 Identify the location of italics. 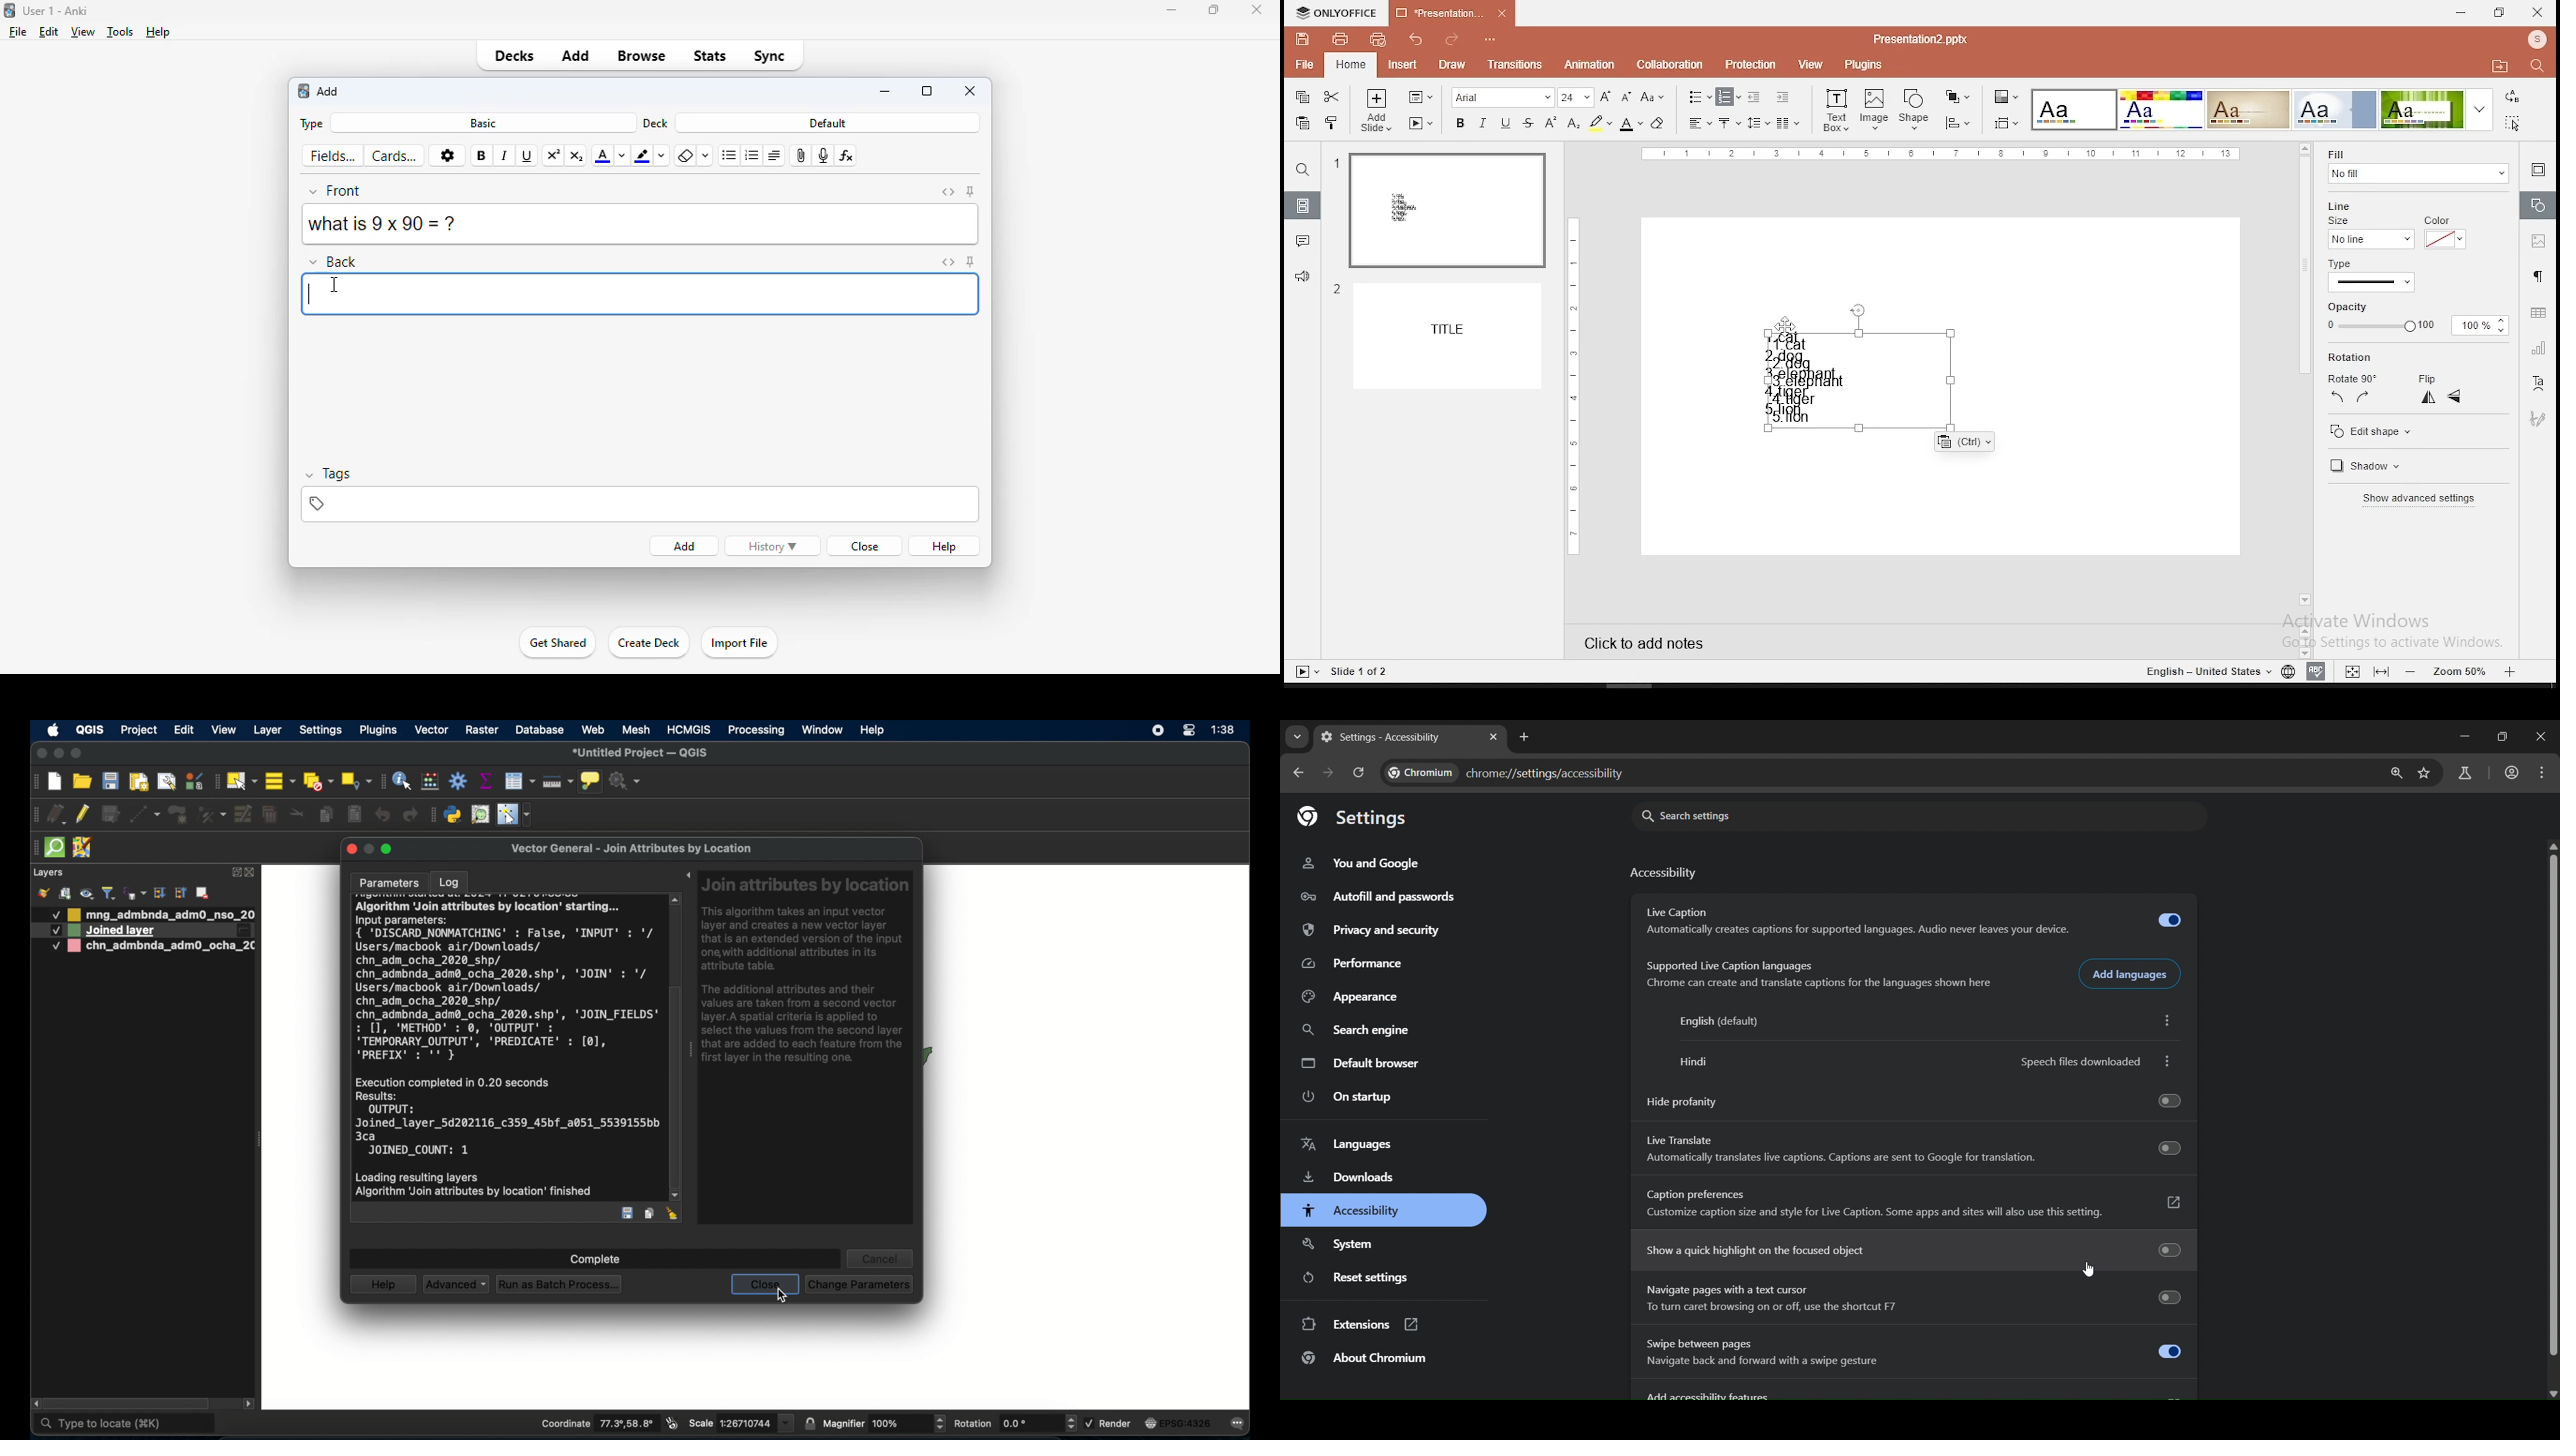
(1483, 122).